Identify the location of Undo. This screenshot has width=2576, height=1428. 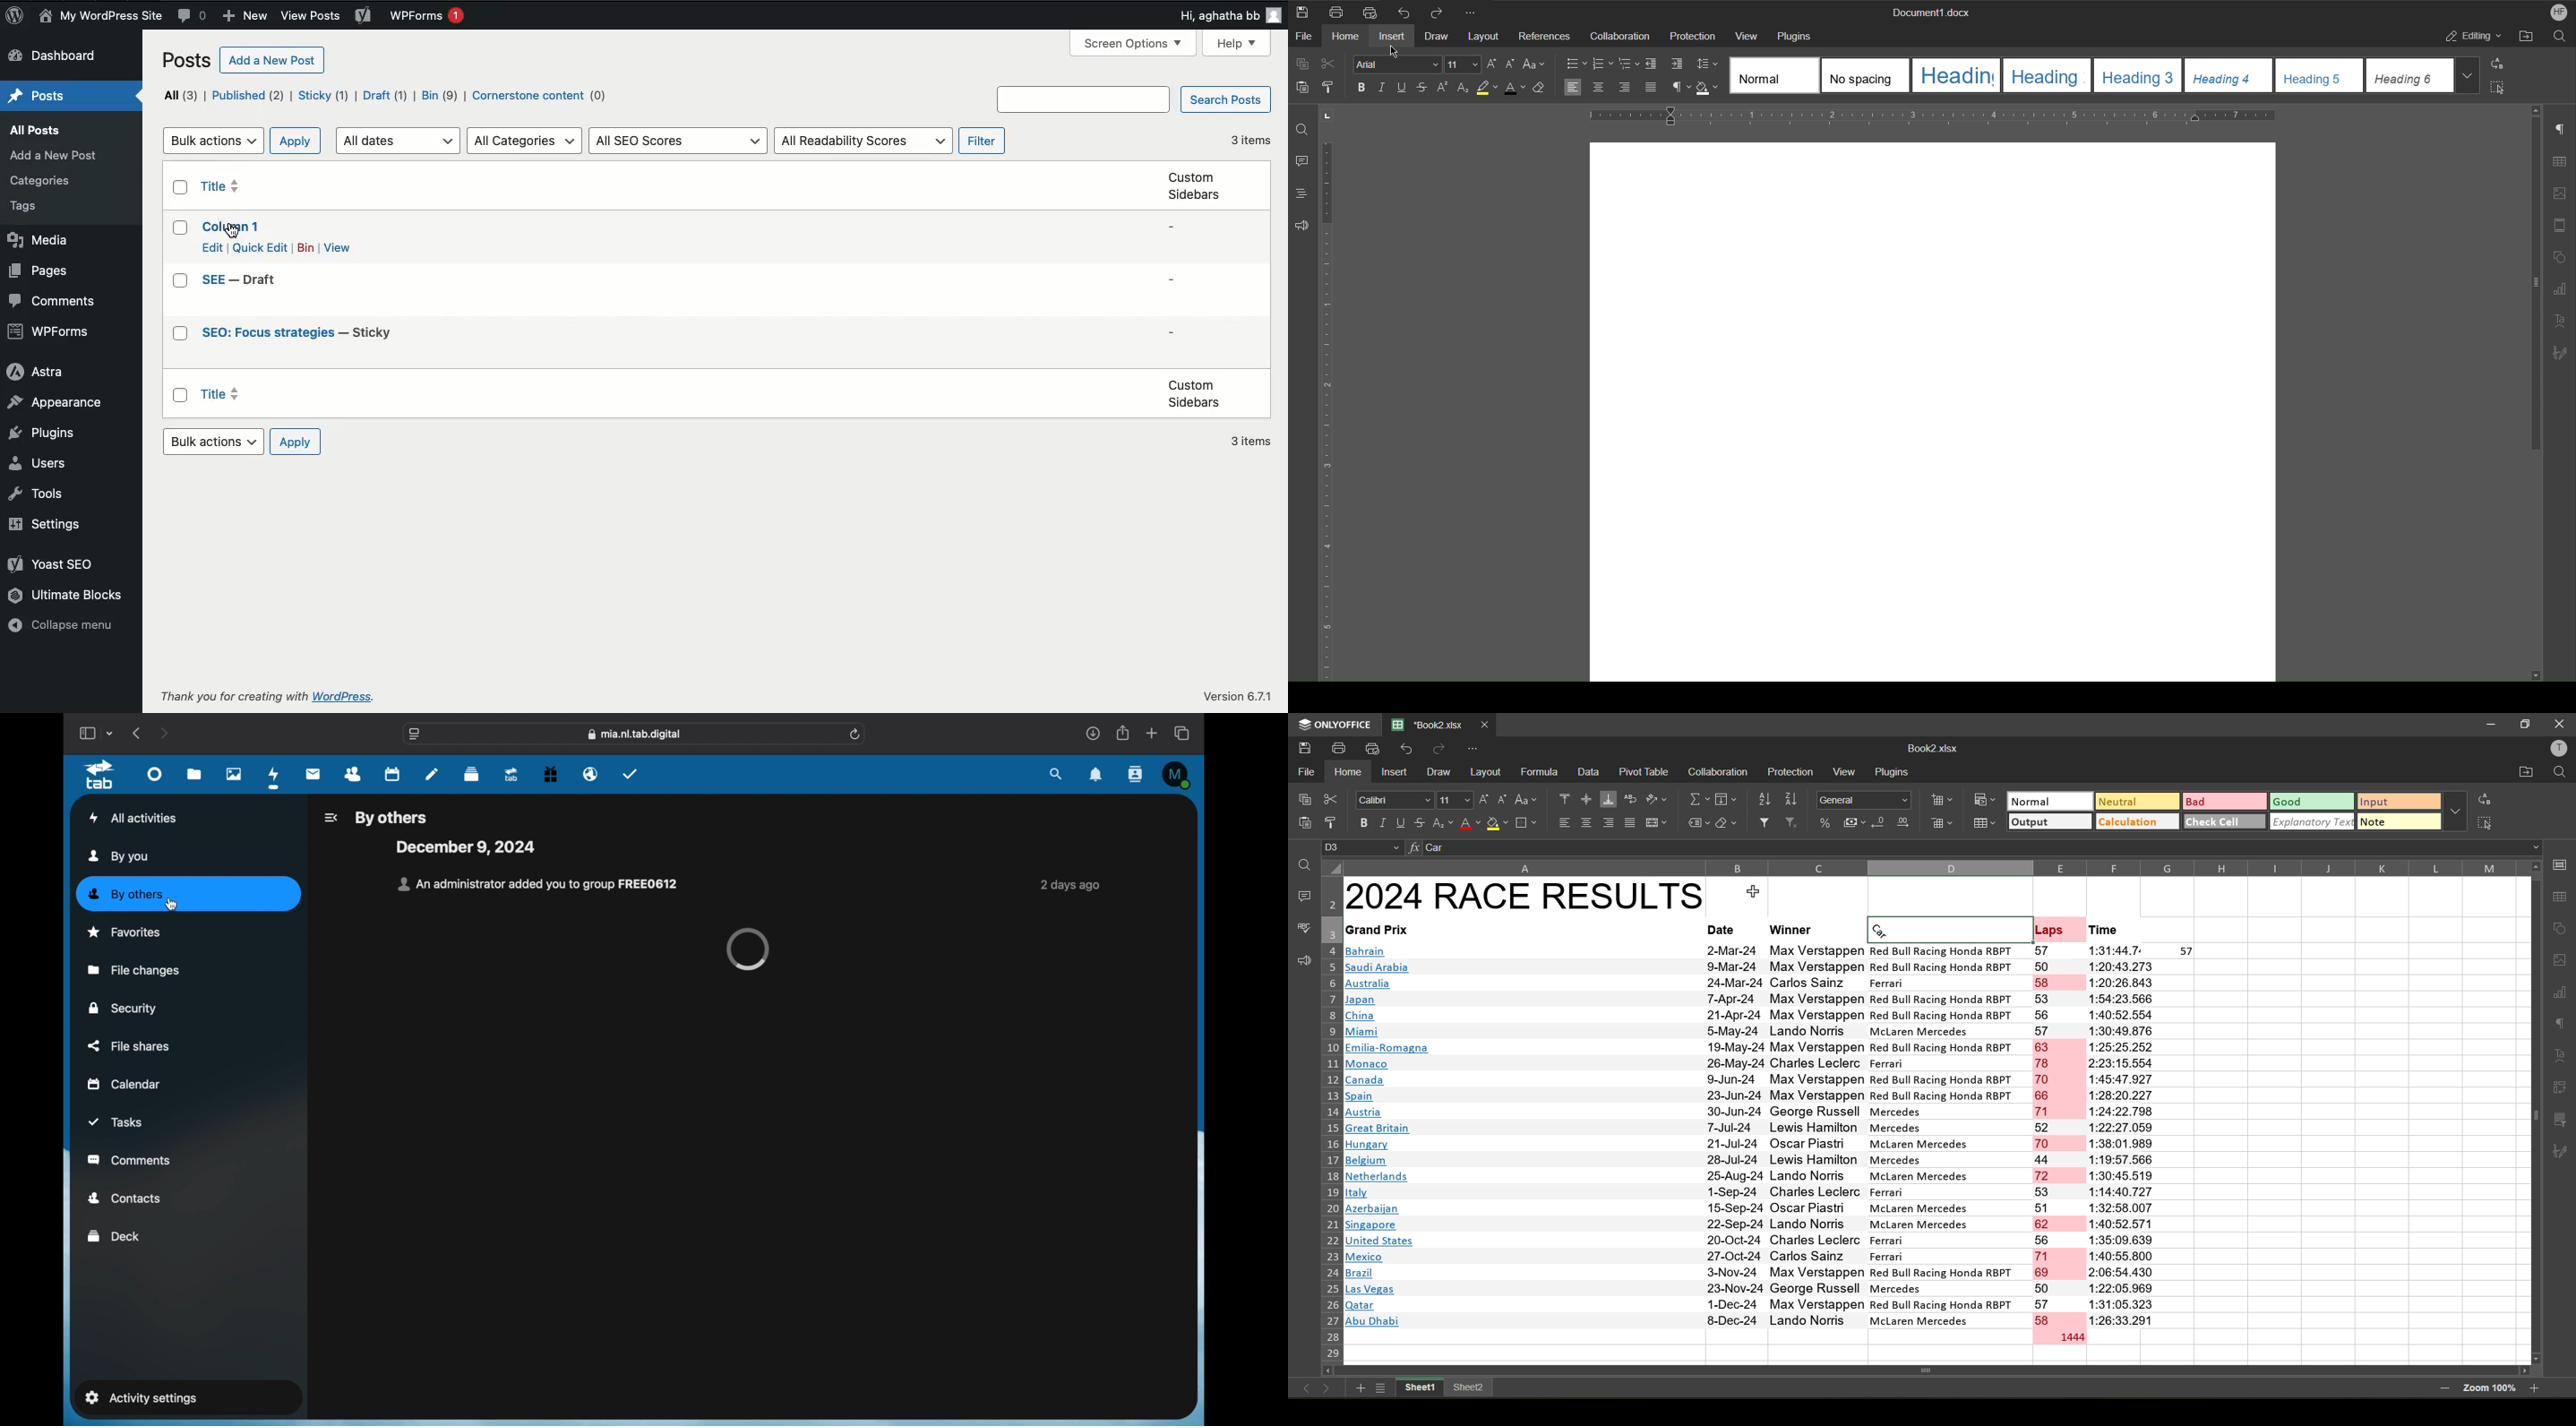
(1407, 11).